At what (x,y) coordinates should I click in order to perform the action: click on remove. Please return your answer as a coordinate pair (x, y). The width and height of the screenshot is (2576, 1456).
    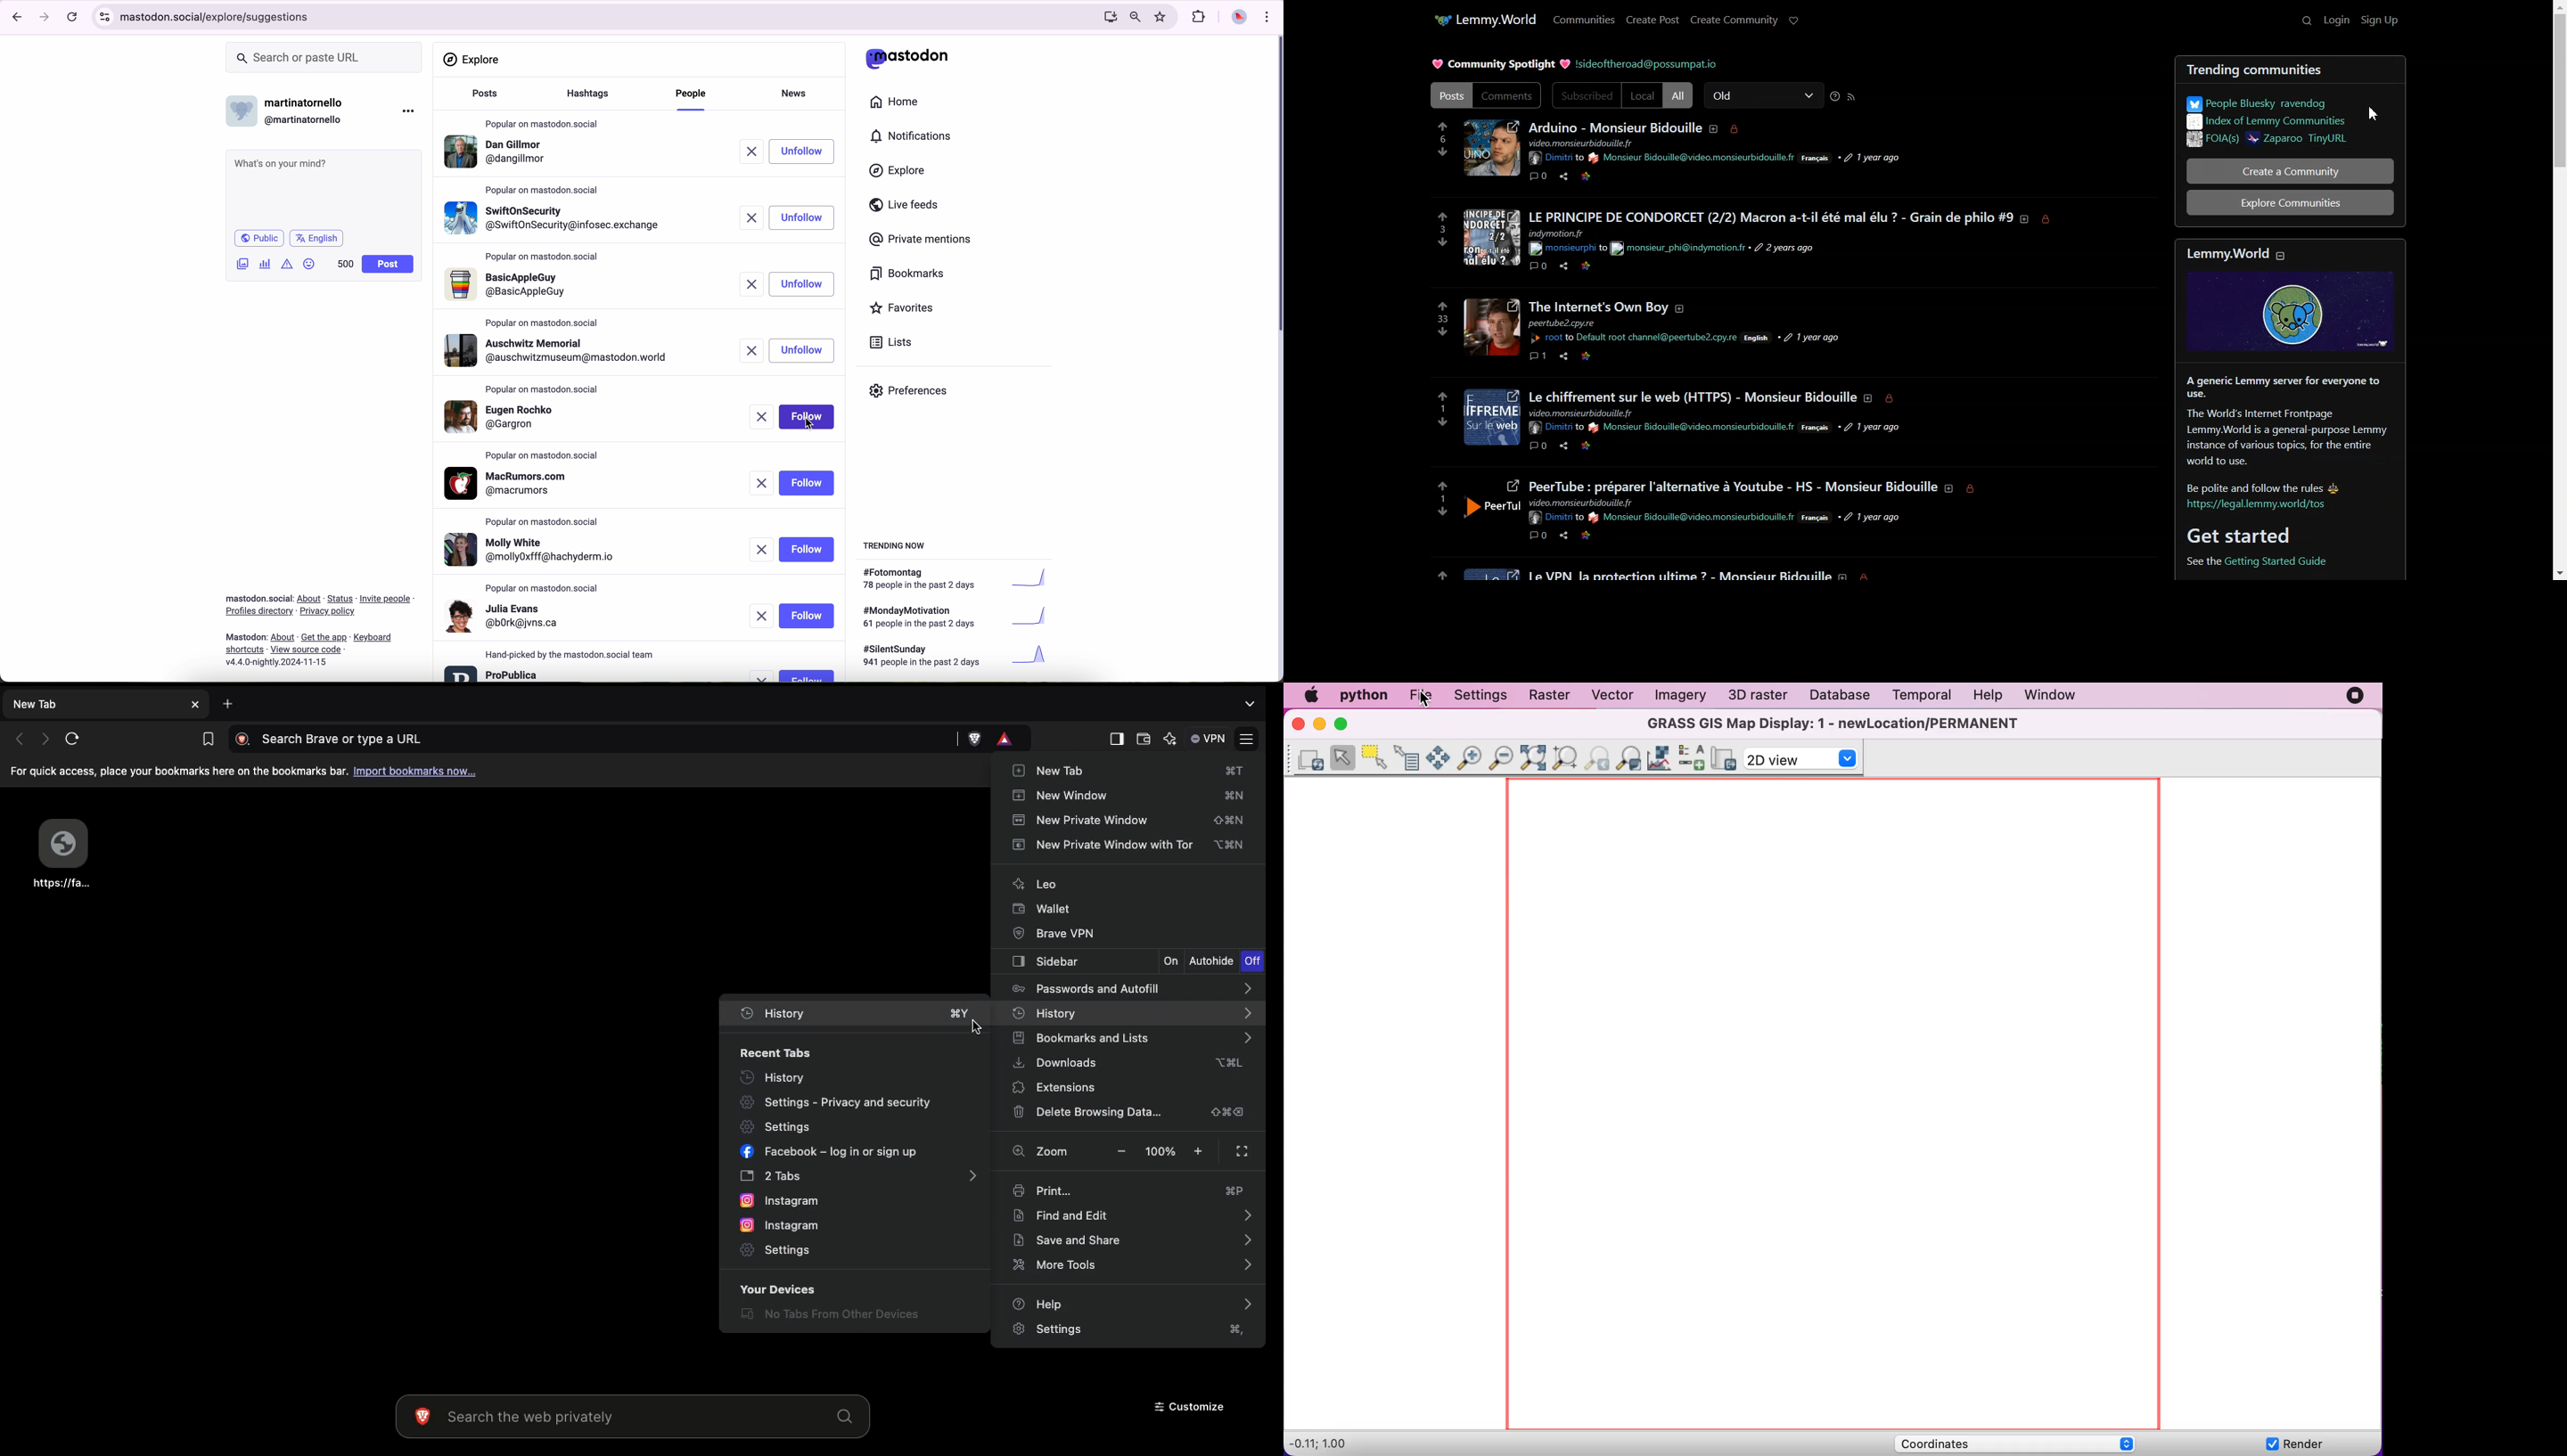
    Looking at the image, I should click on (764, 419).